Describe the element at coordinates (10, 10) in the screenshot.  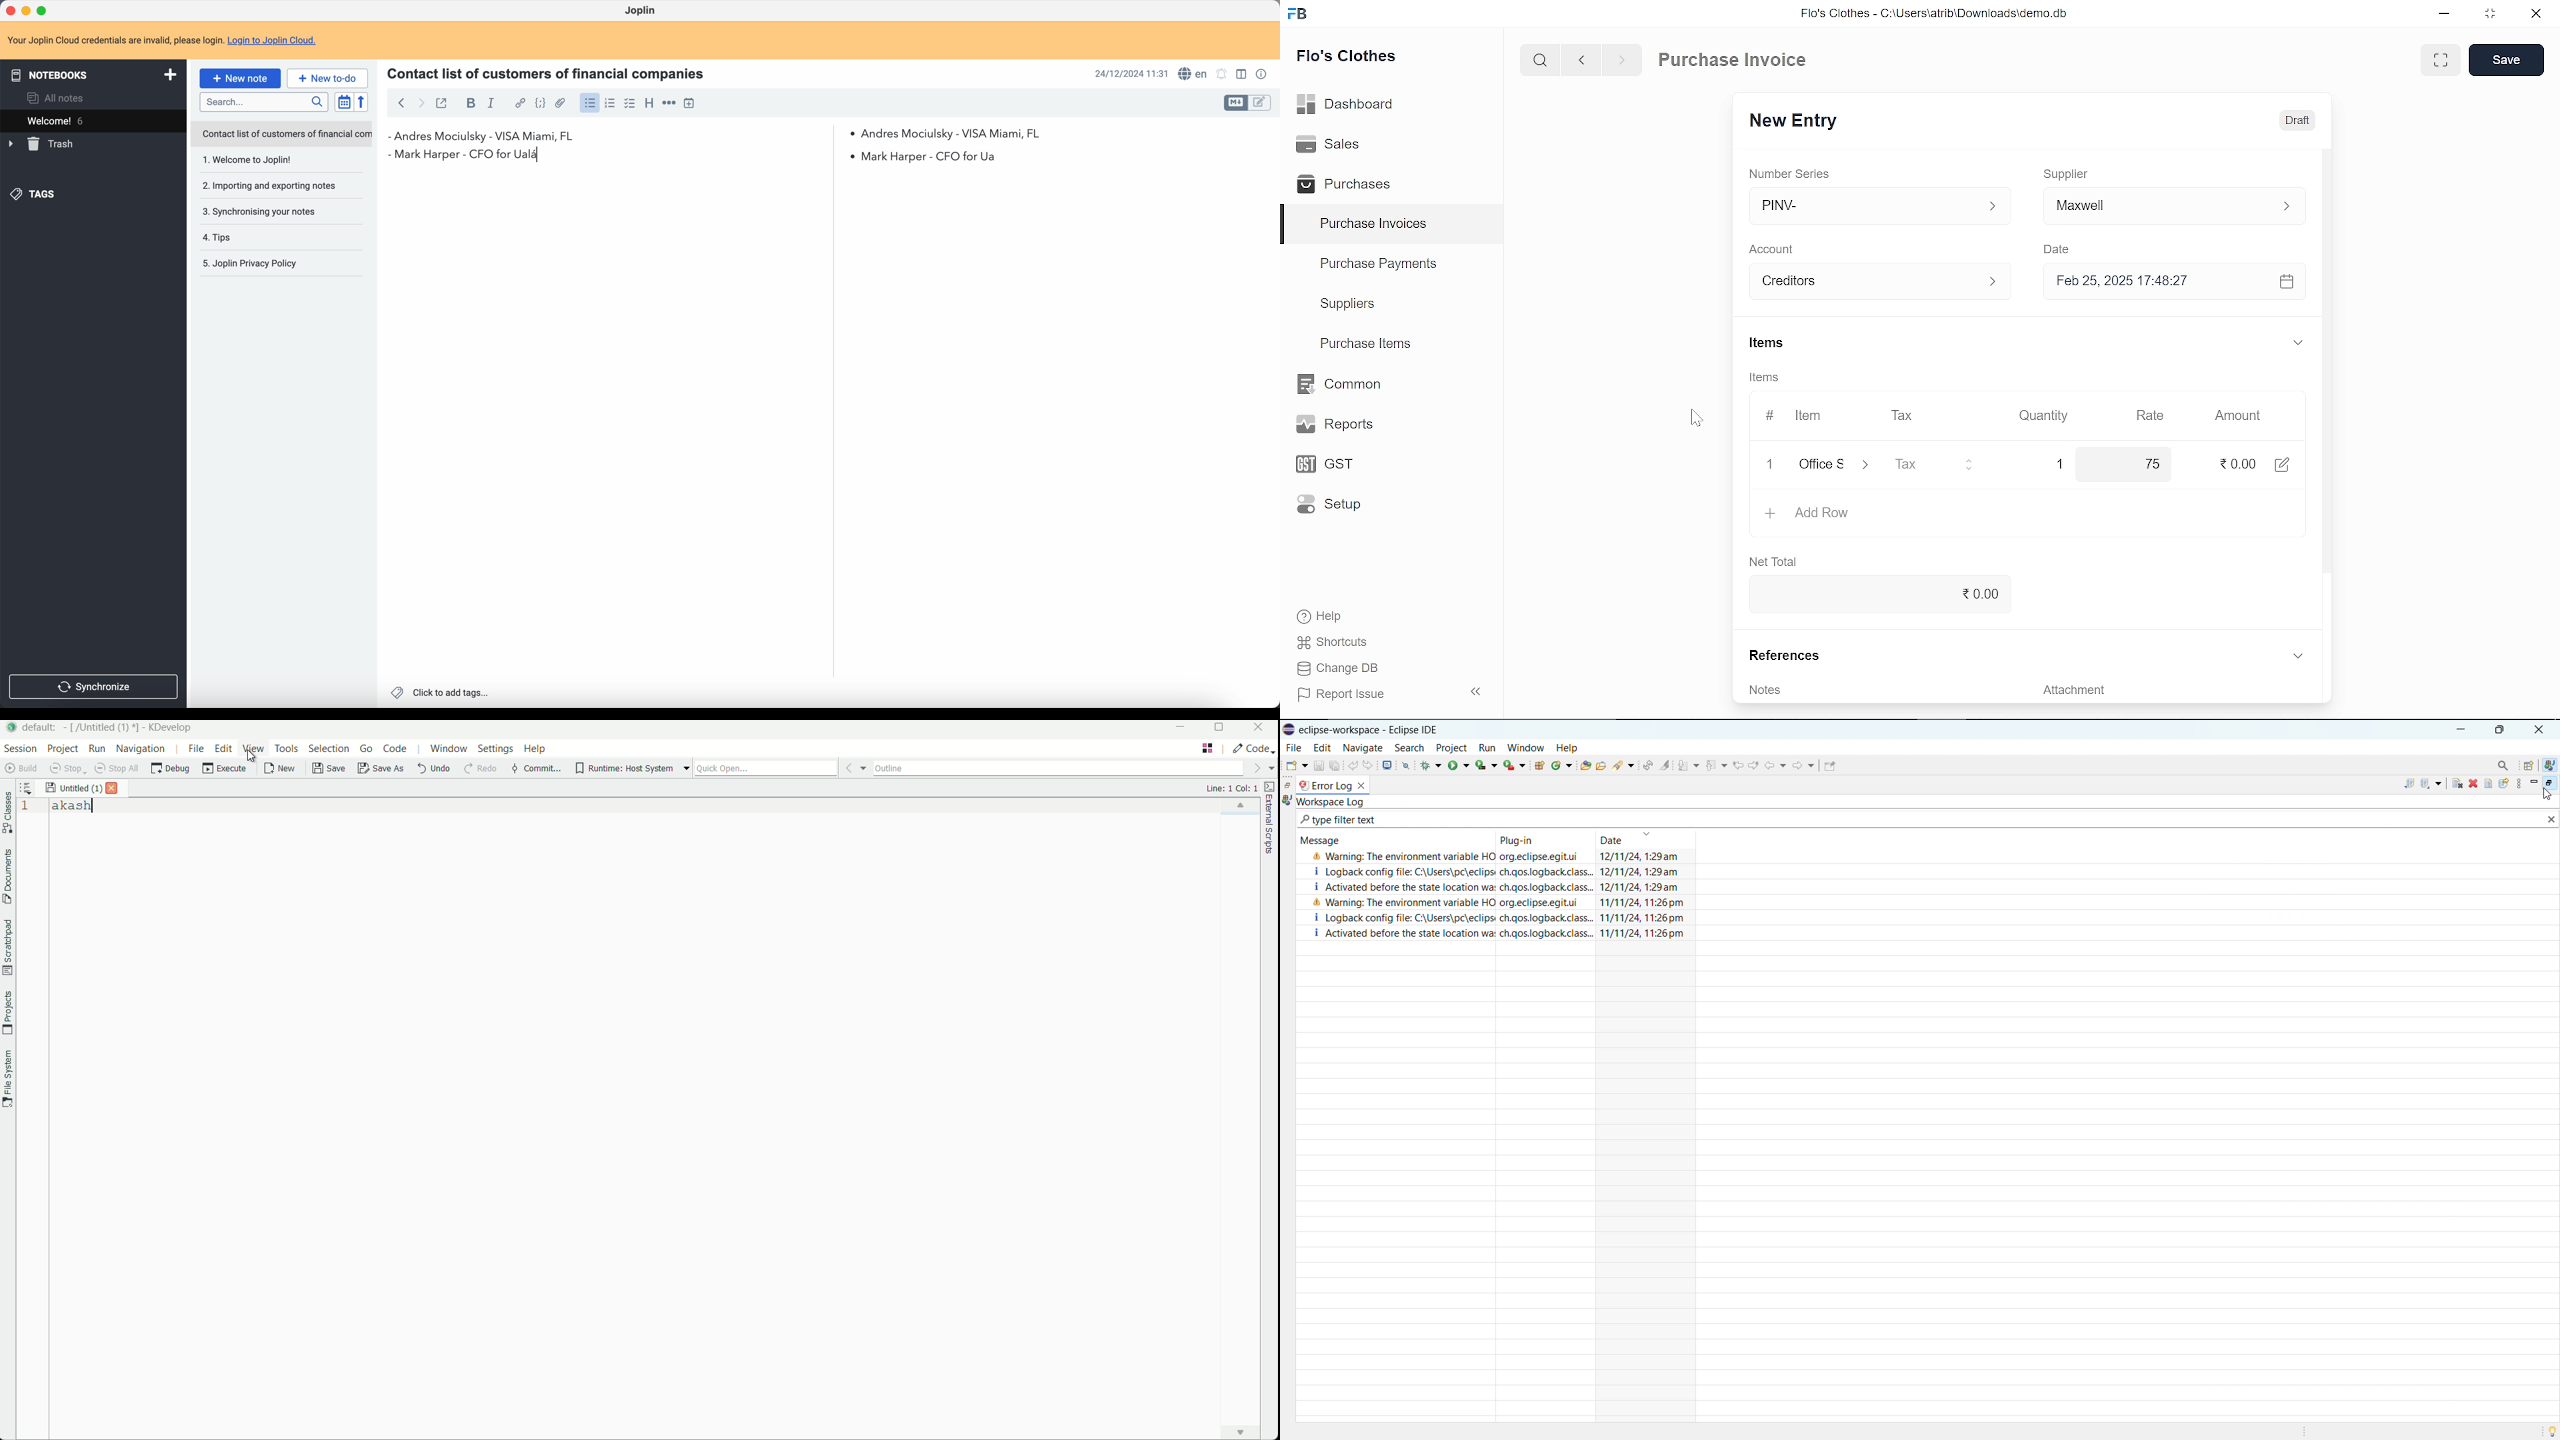
I see `close Joplin` at that location.